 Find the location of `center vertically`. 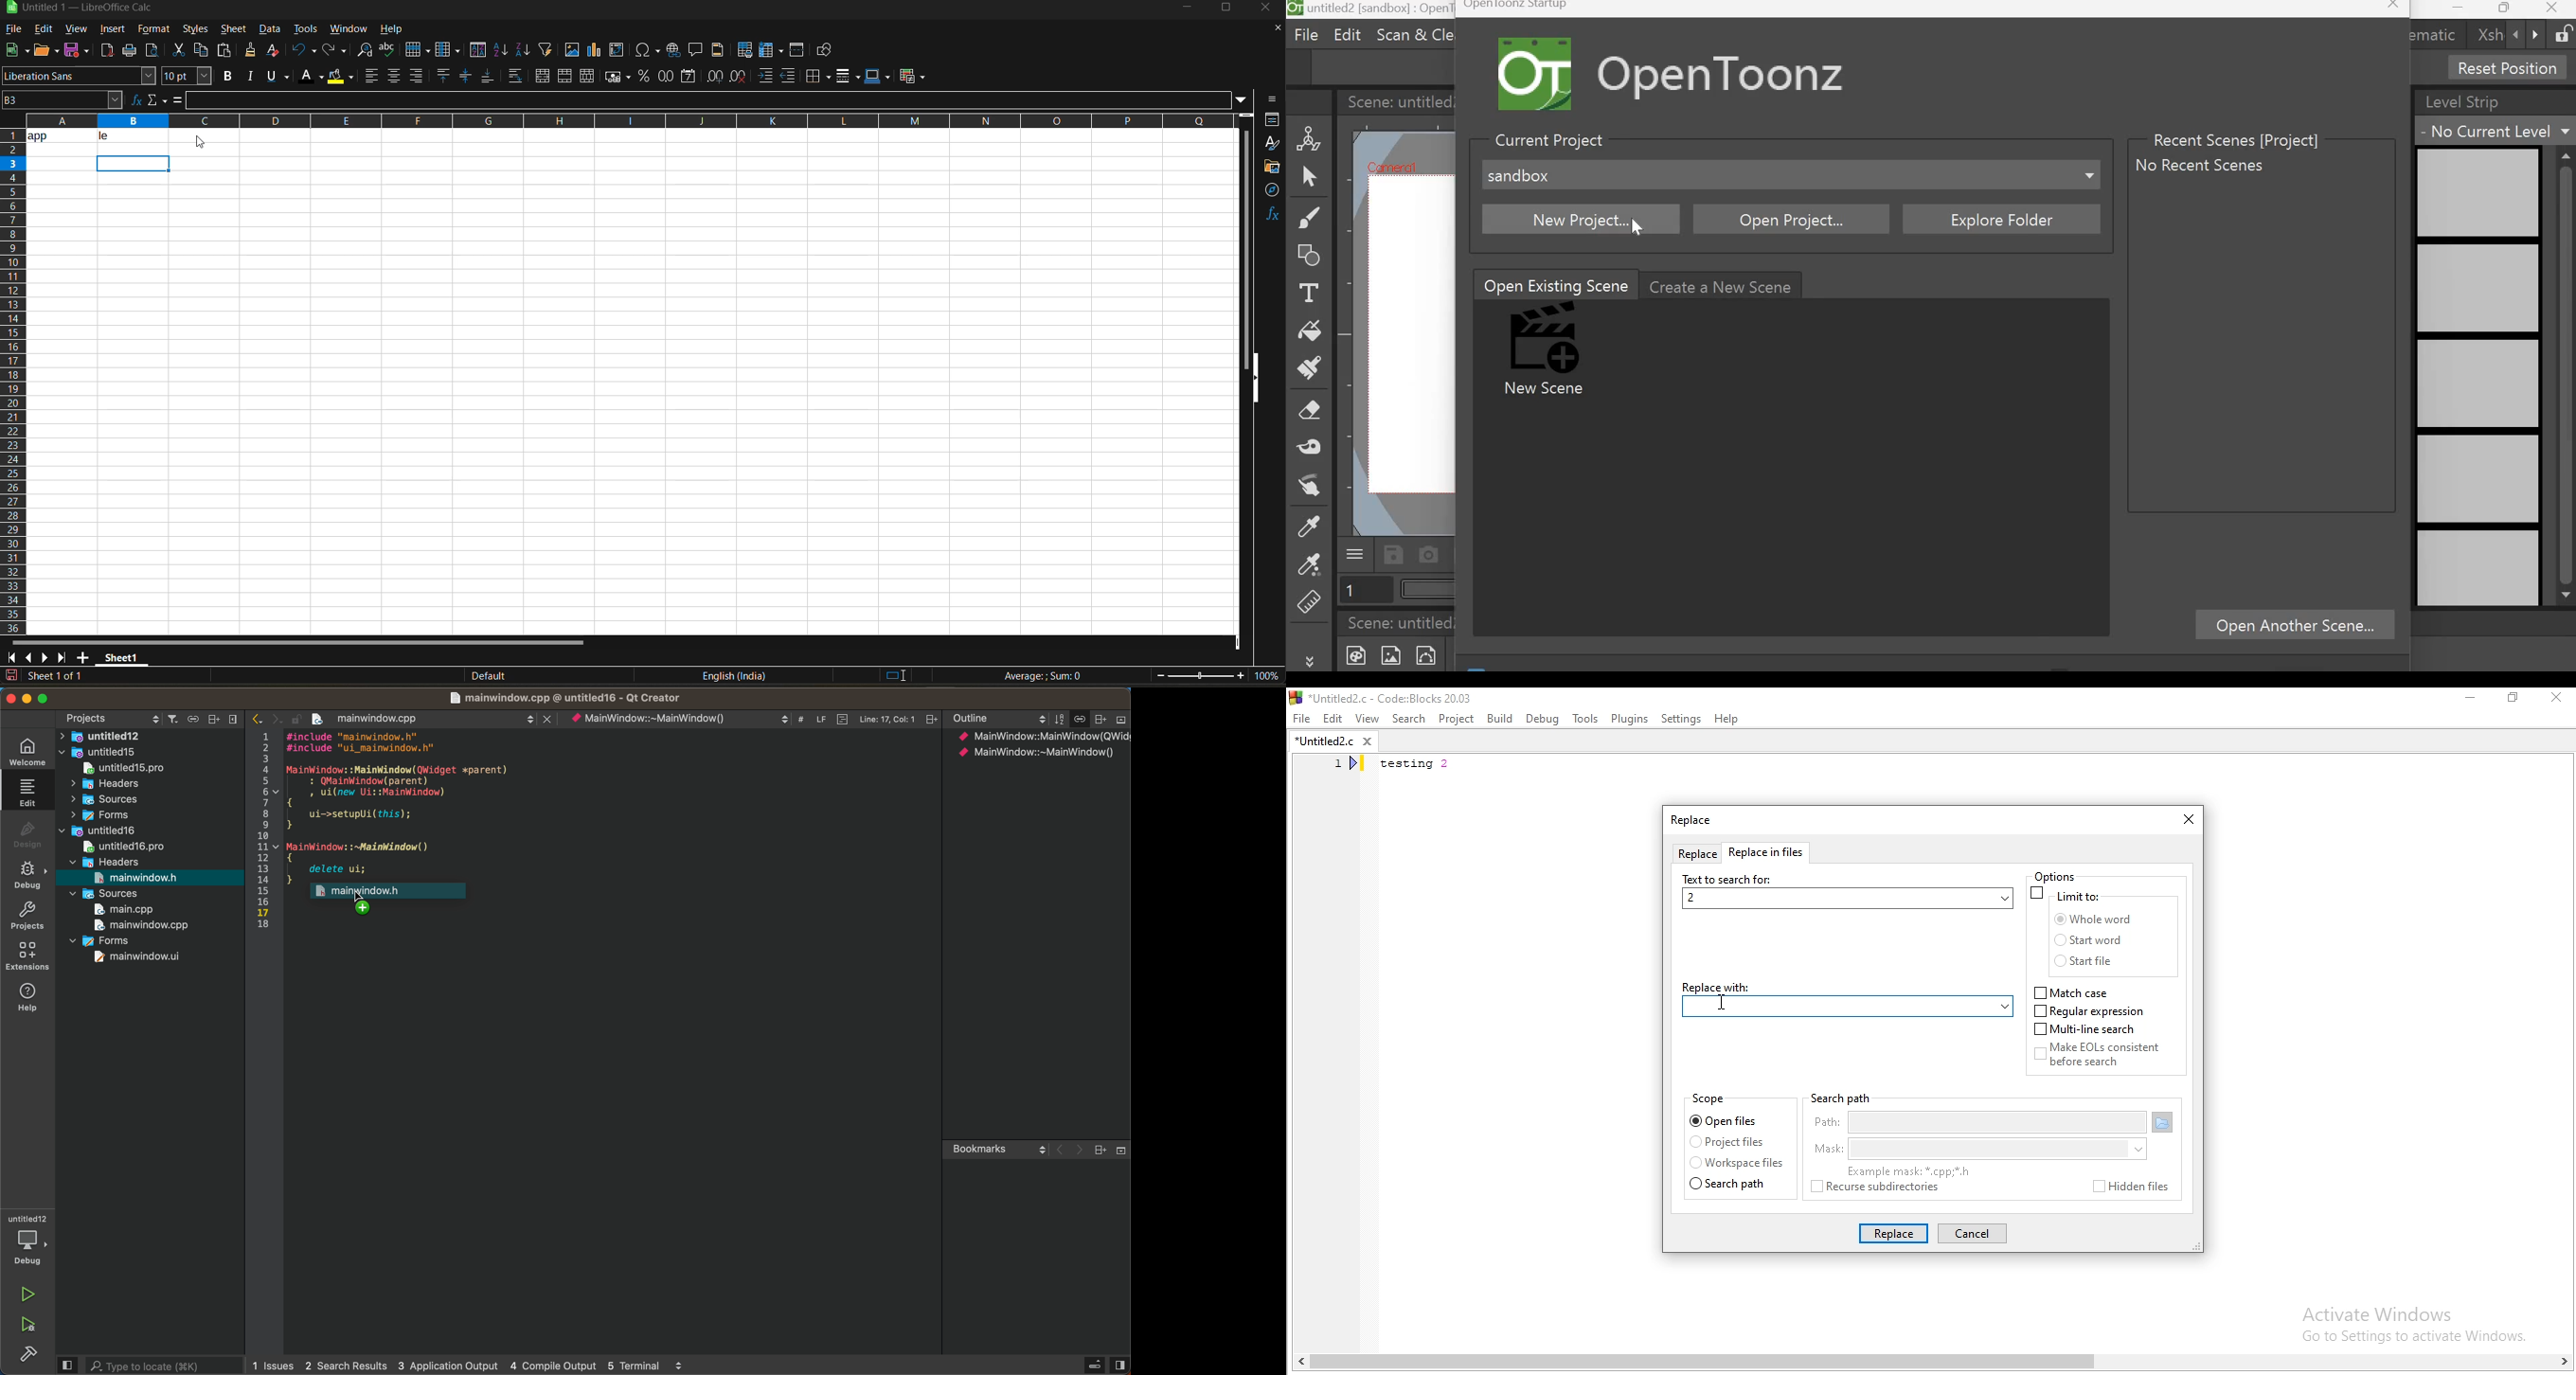

center vertically is located at coordinates (466, 76).